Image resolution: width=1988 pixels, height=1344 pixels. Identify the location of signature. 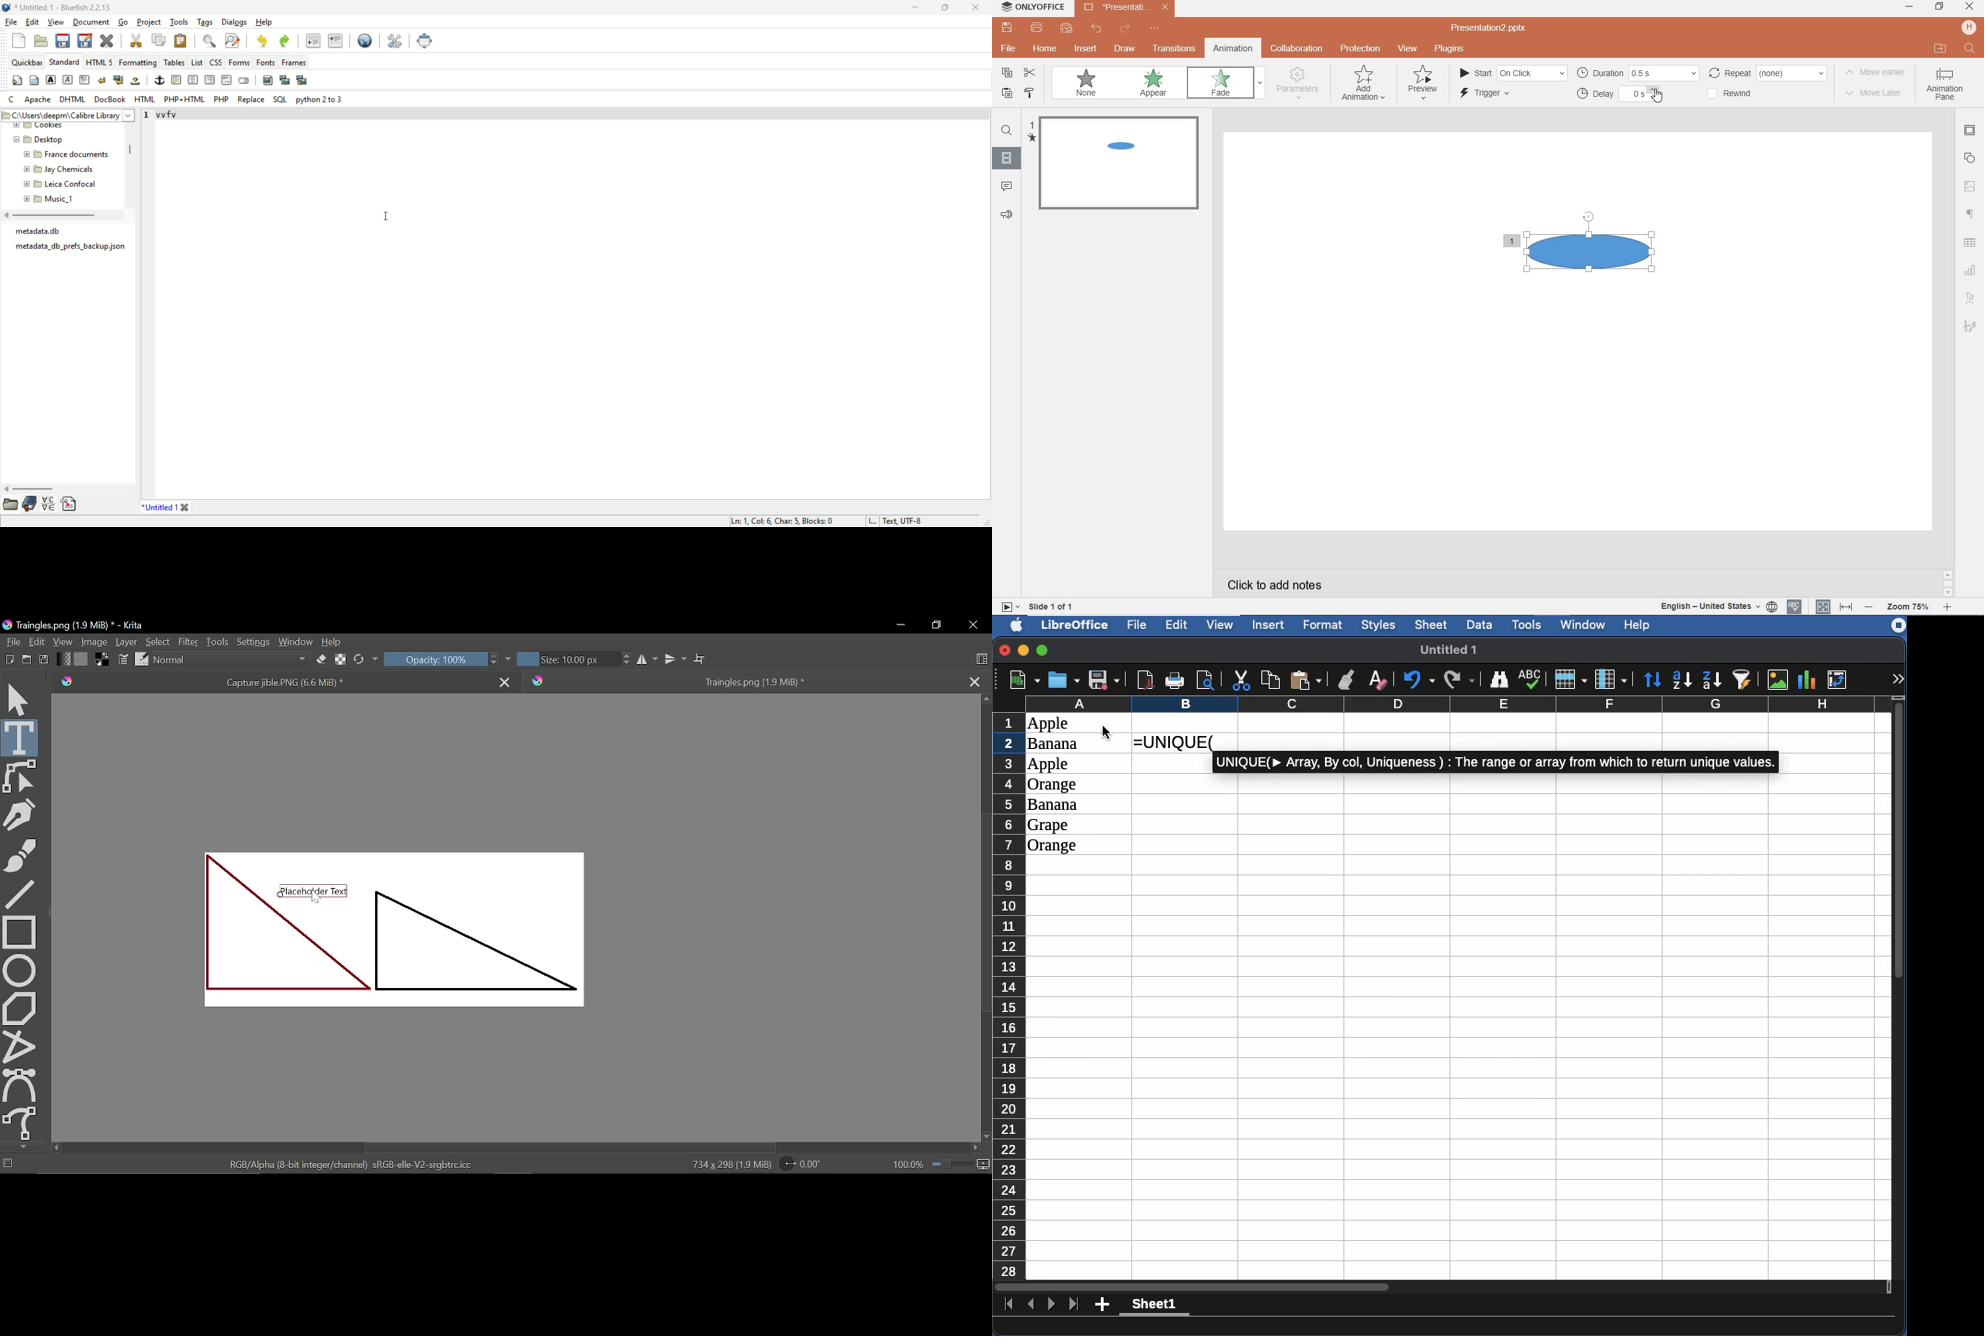
(1971, 327).